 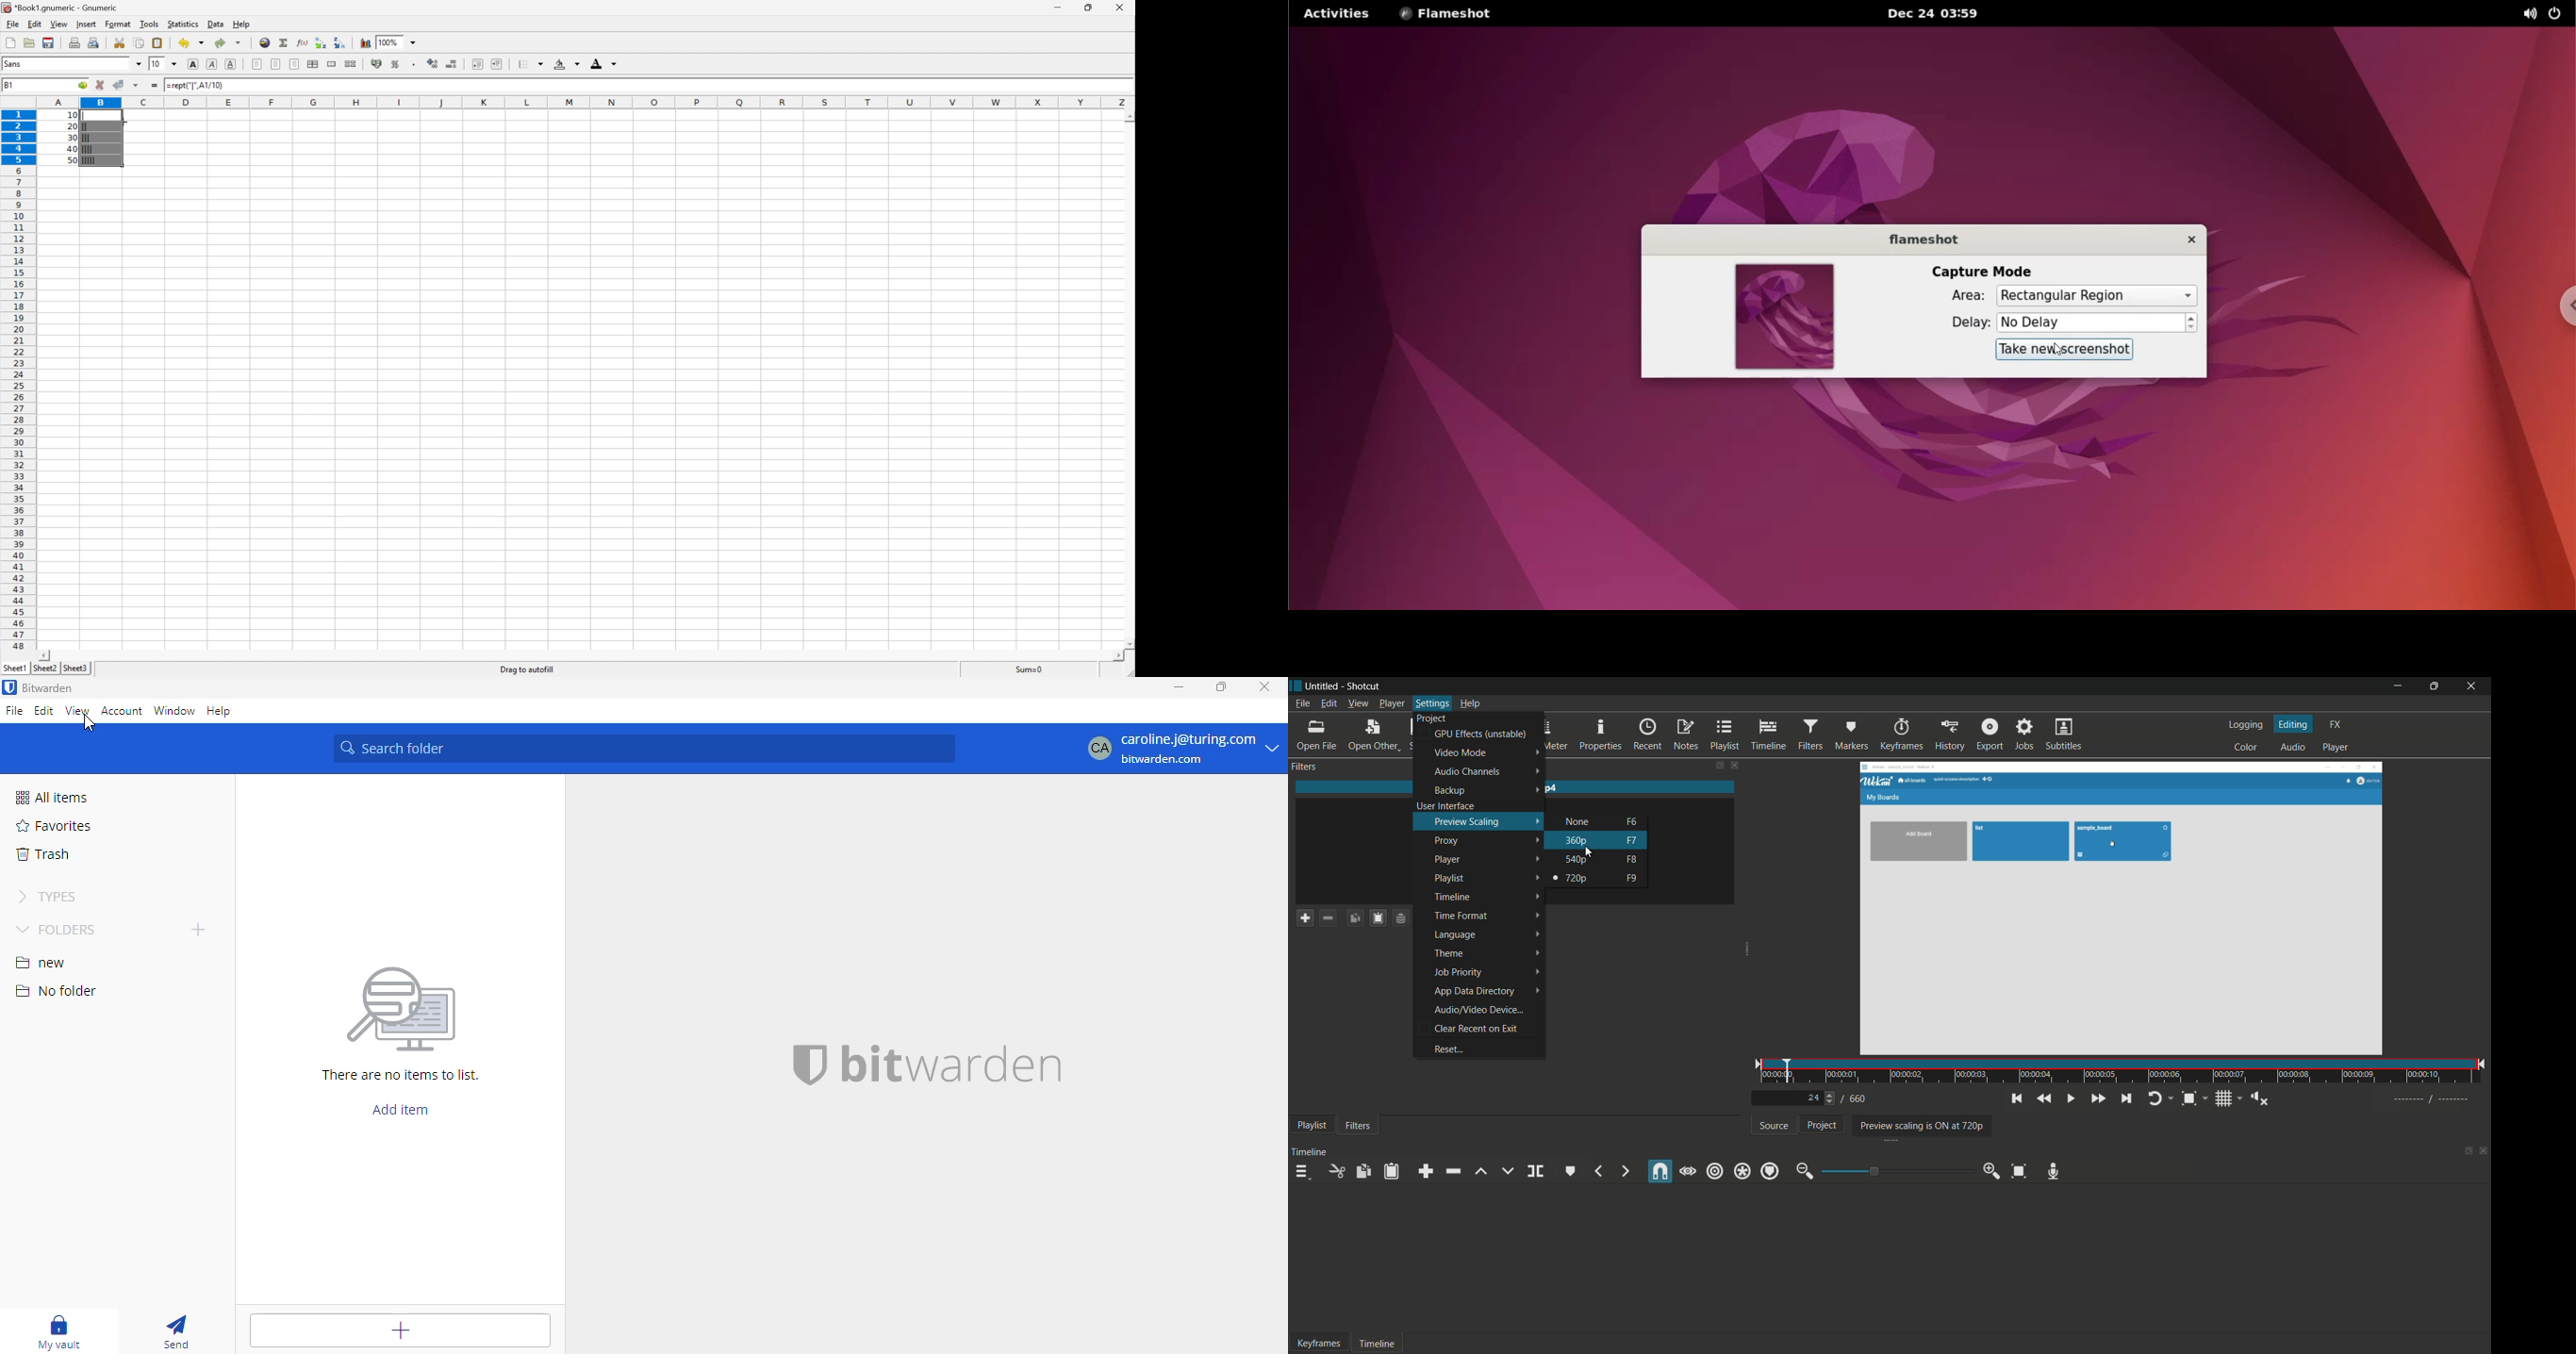 I want to click on Cursor, so click(x=126, y=121).